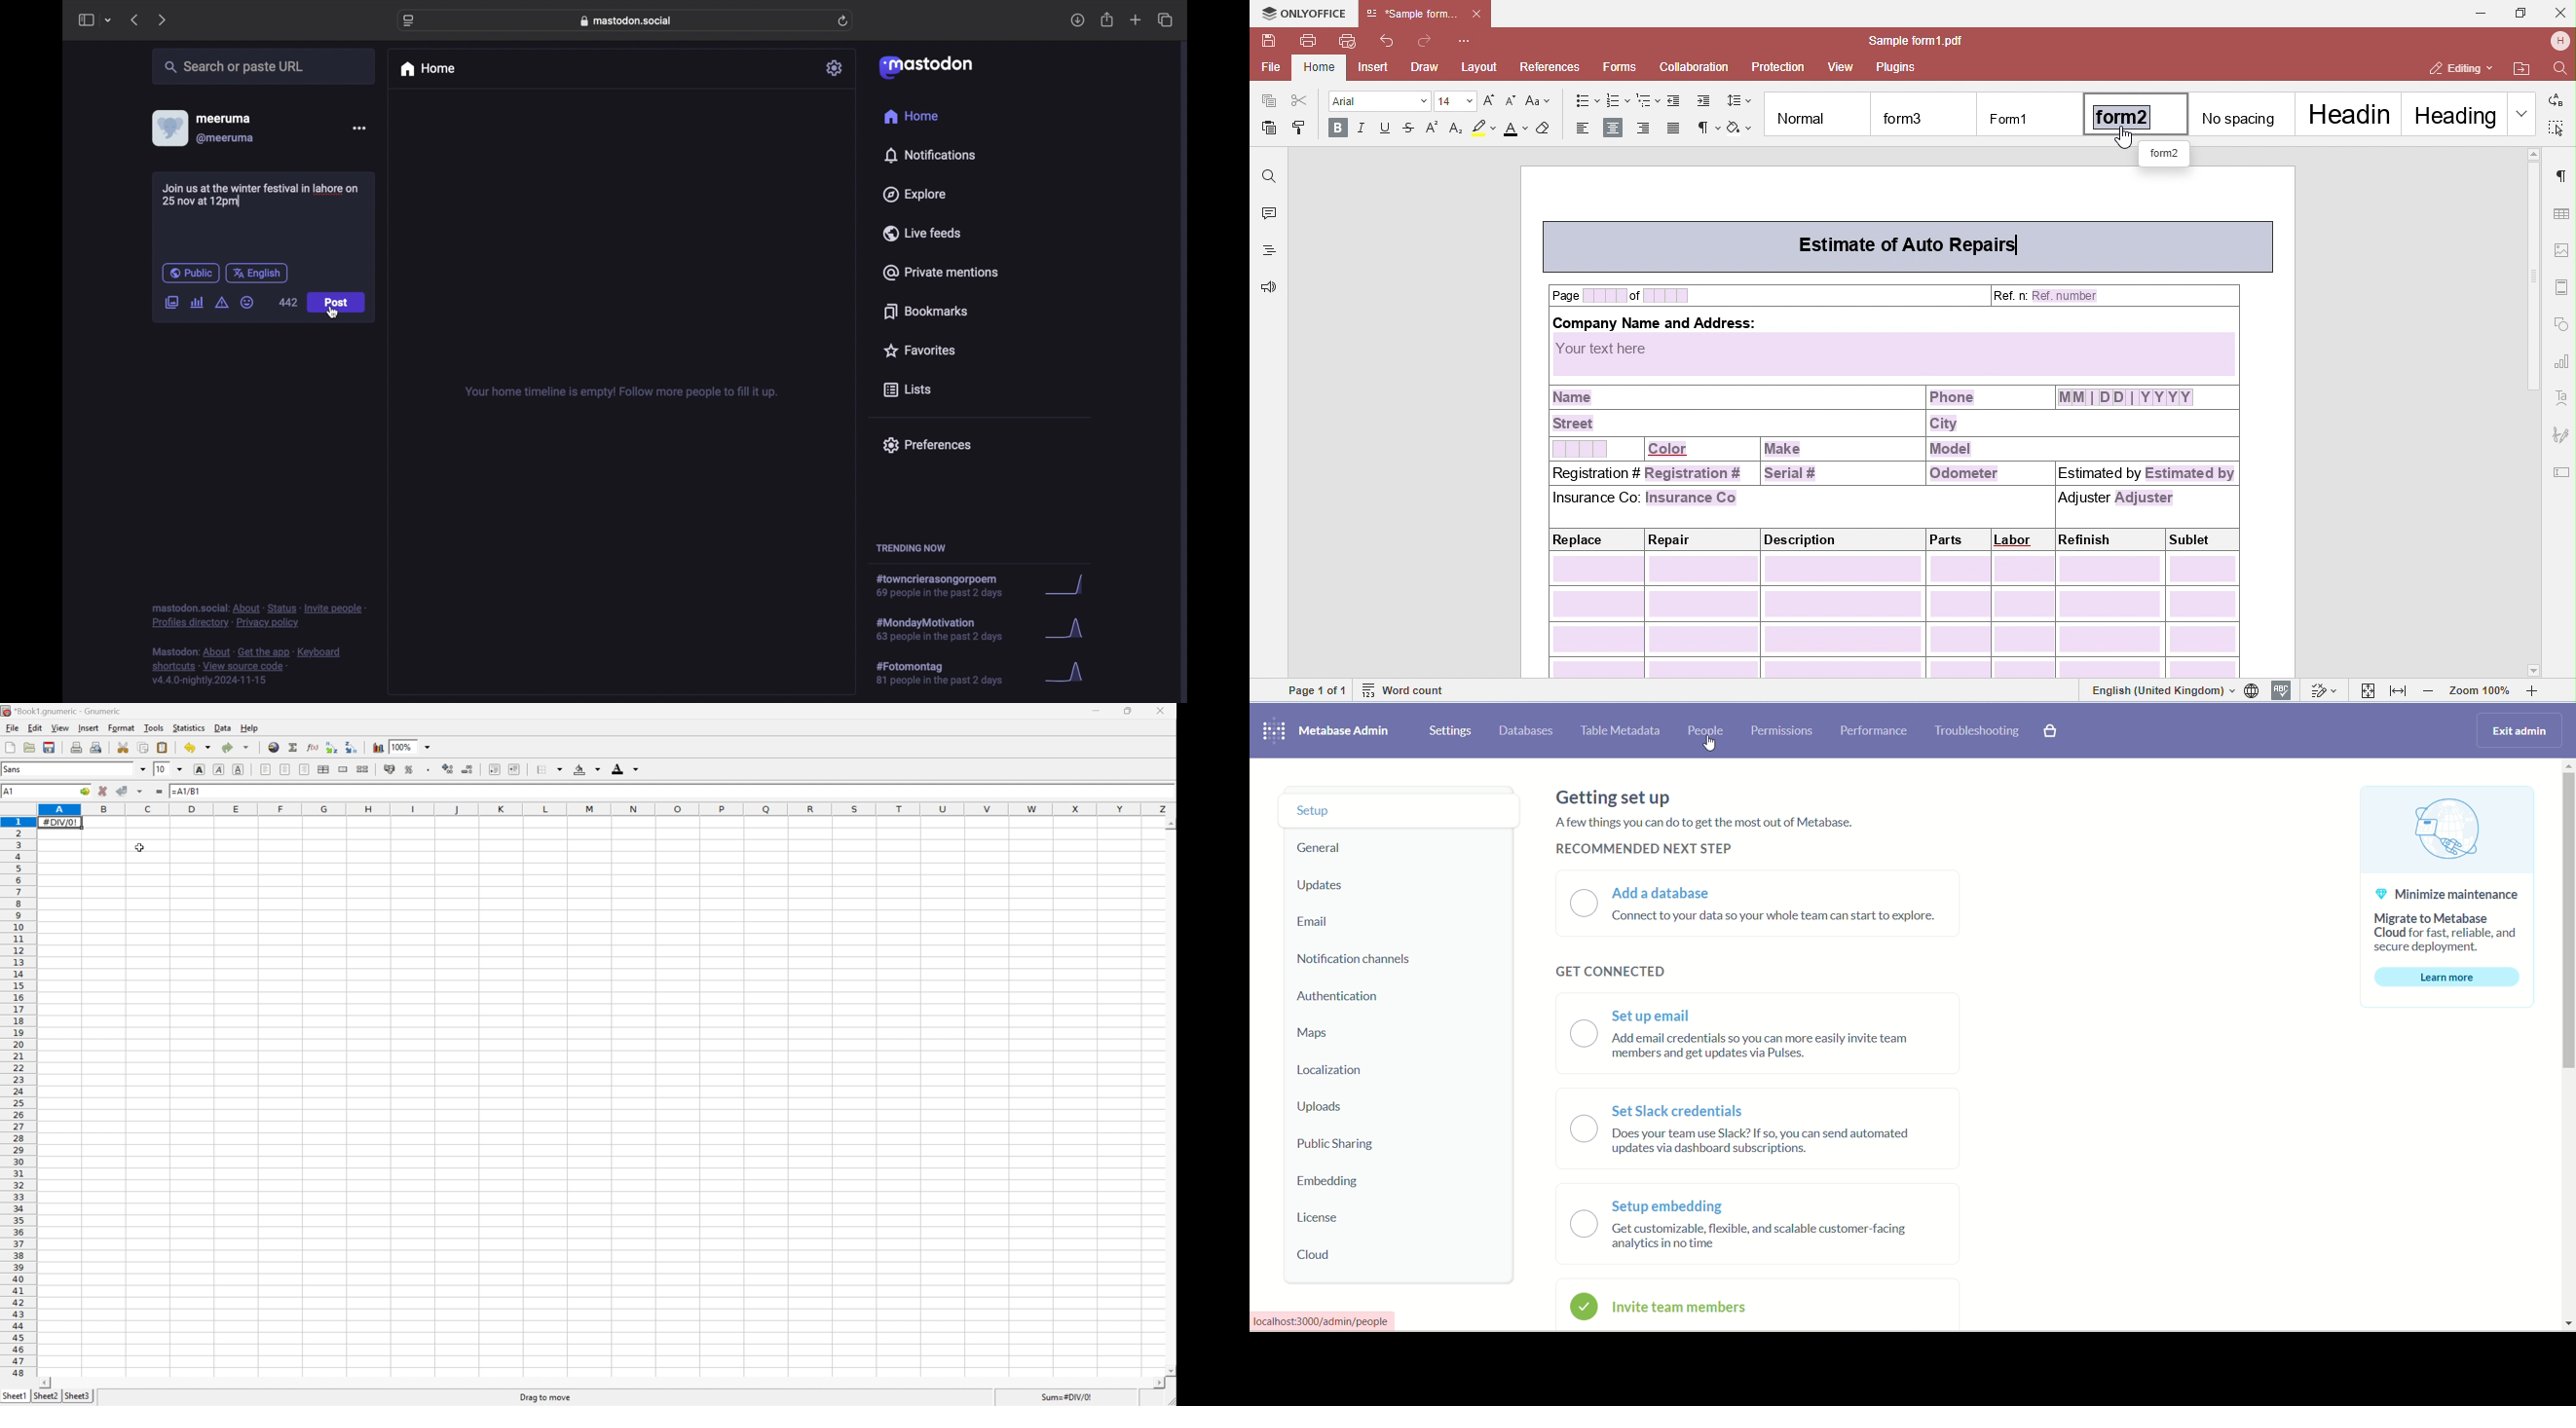  I want to click on Statistics, so click(189, 727).